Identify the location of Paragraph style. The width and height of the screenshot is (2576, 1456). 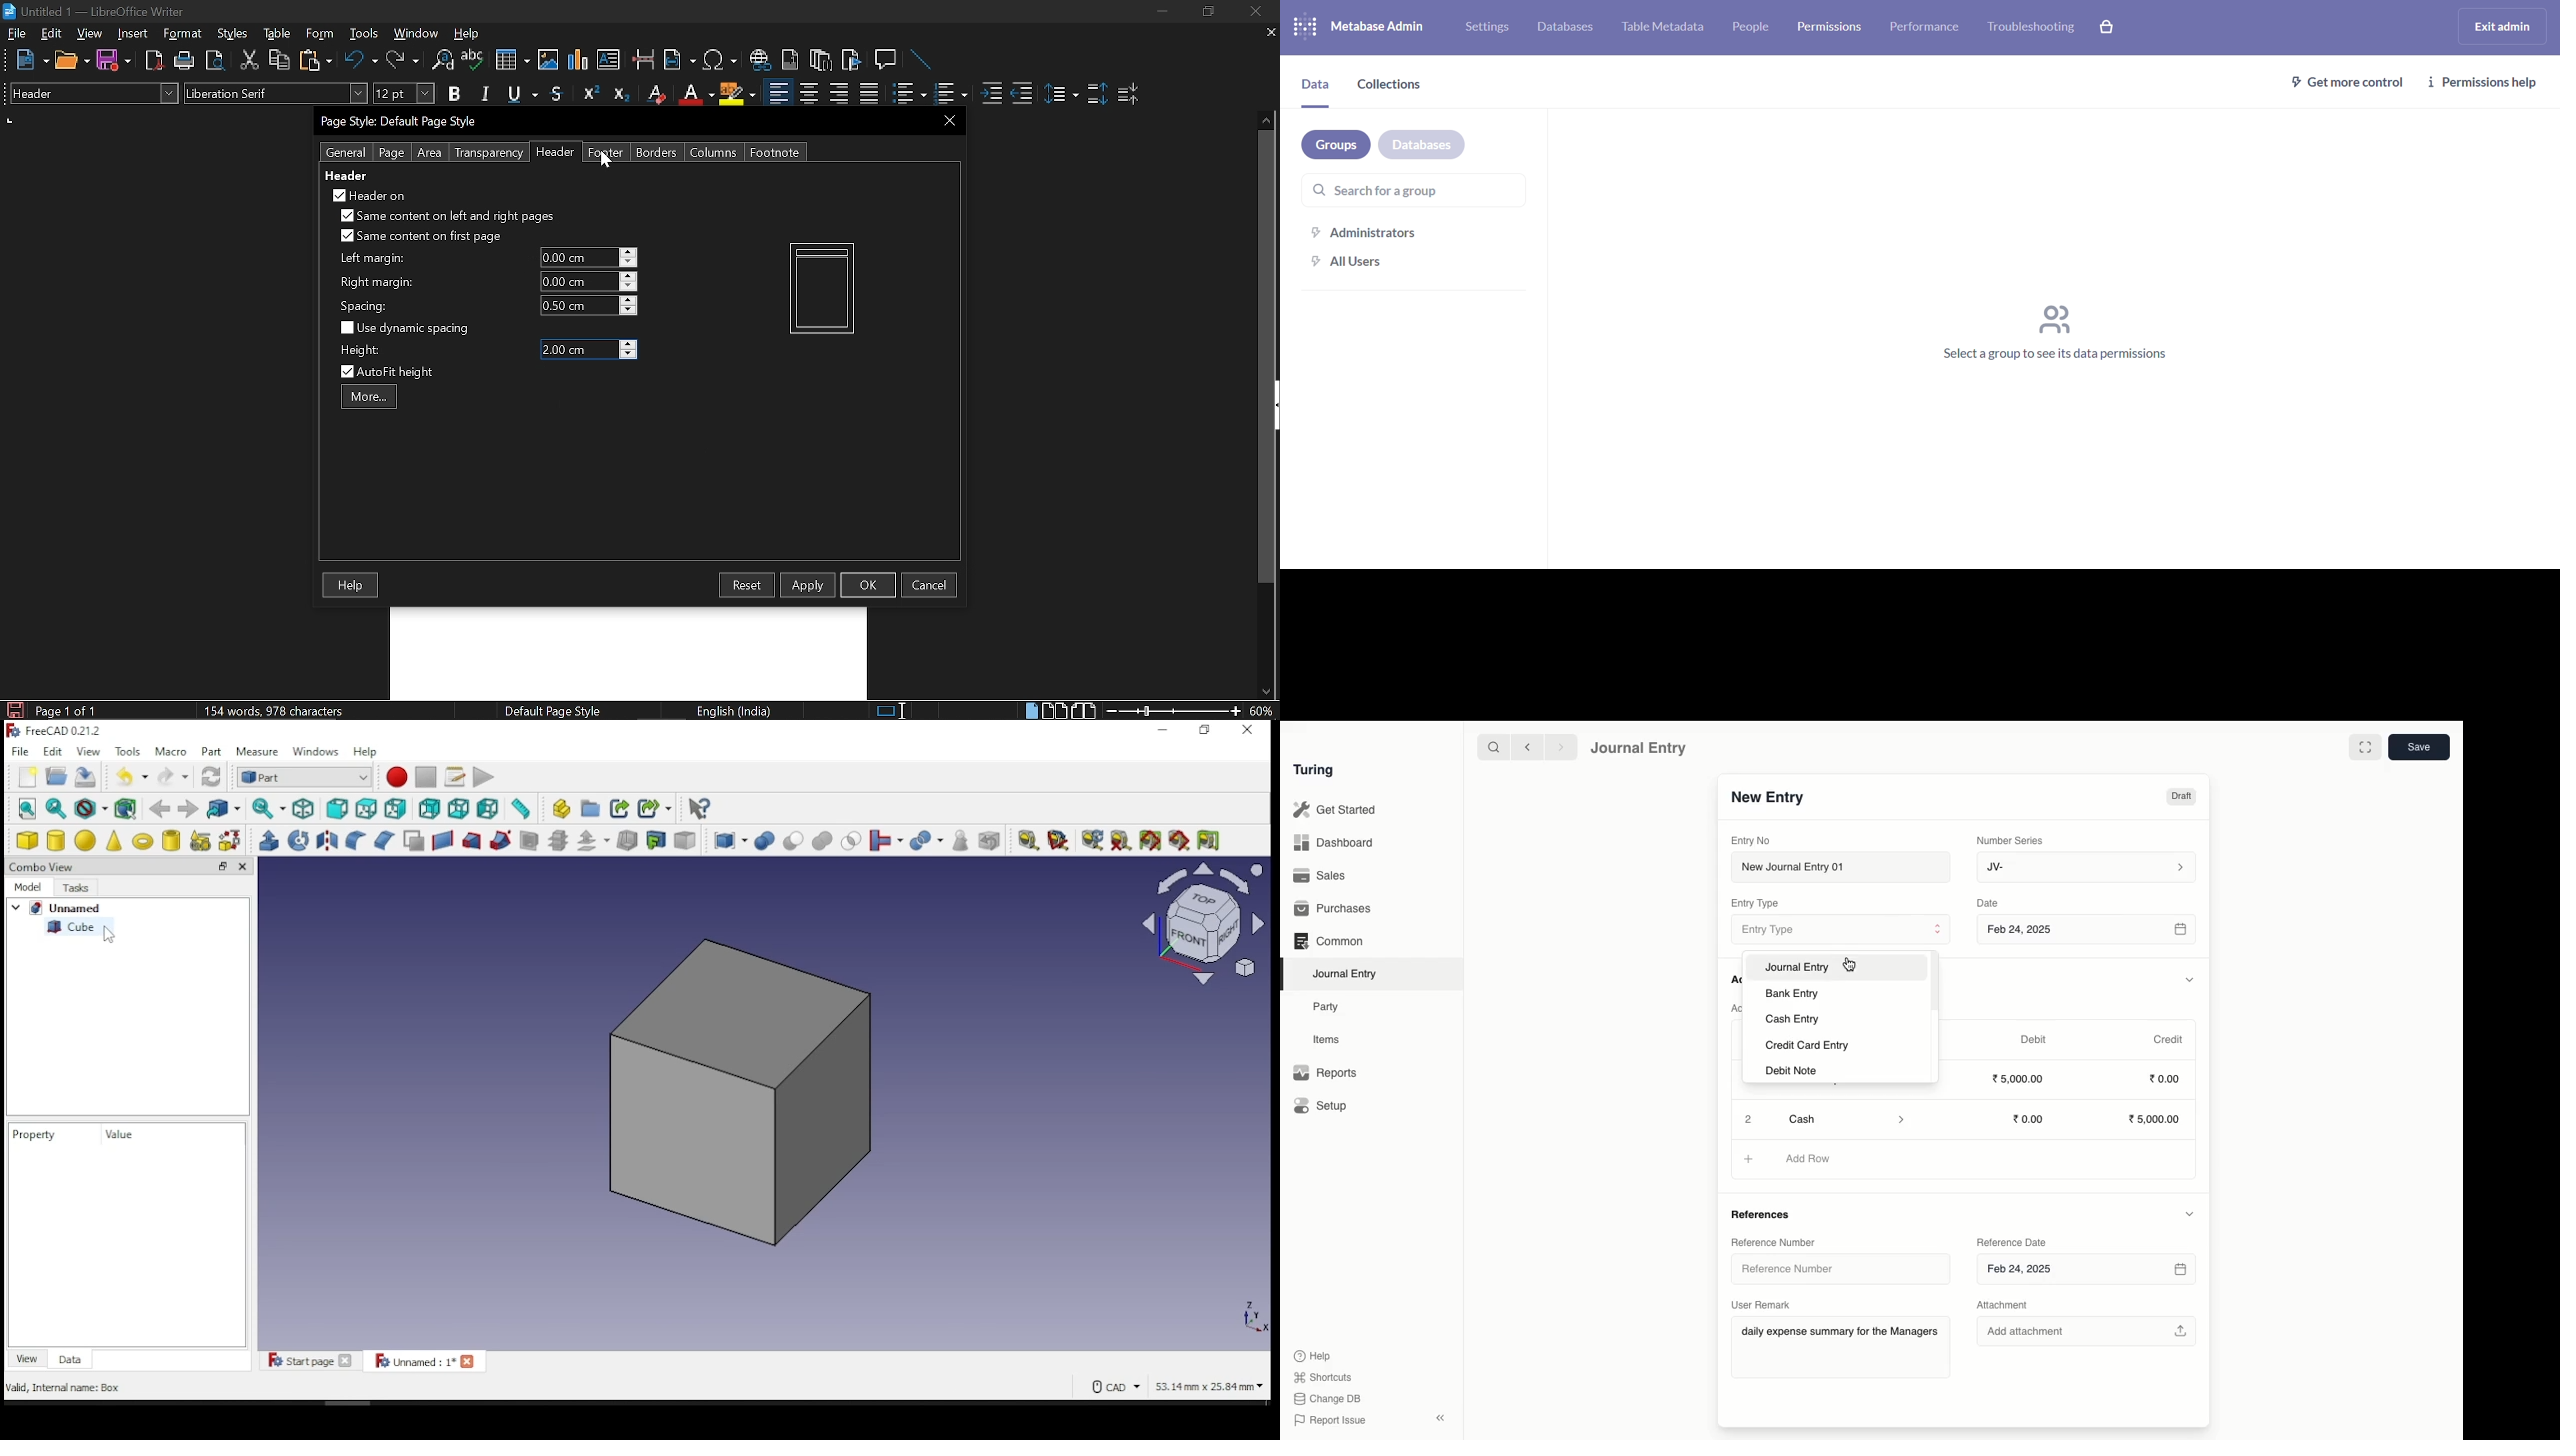
(91, 93).